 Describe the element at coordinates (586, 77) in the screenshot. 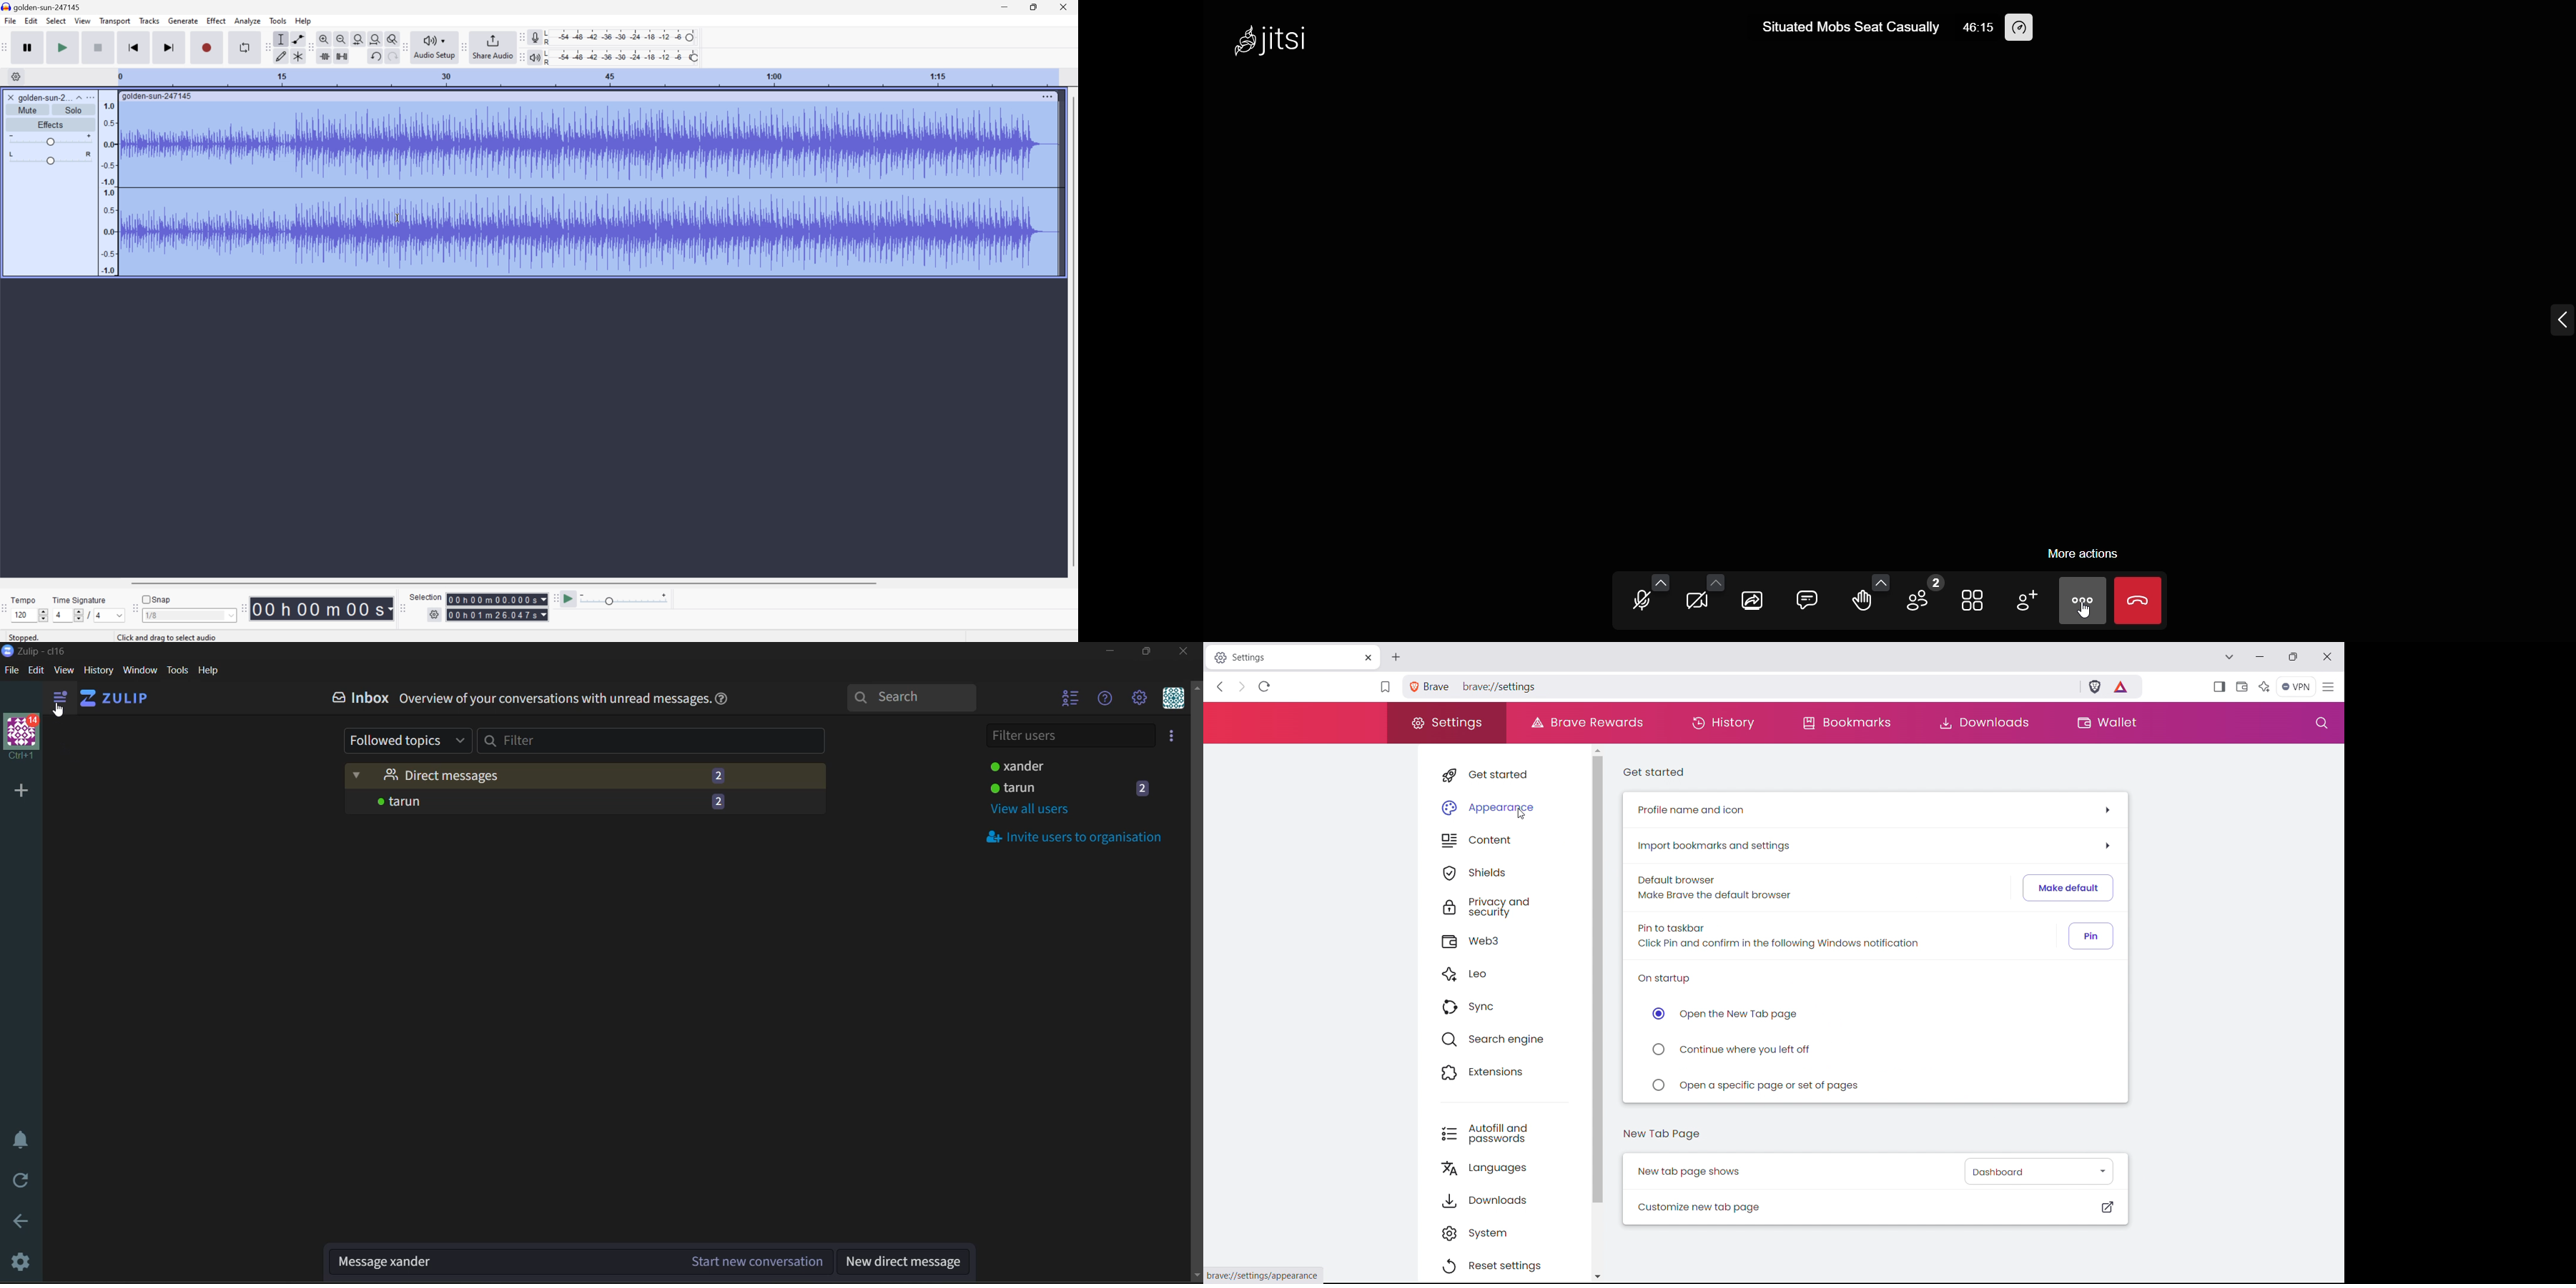

I see `Scale` at that location.